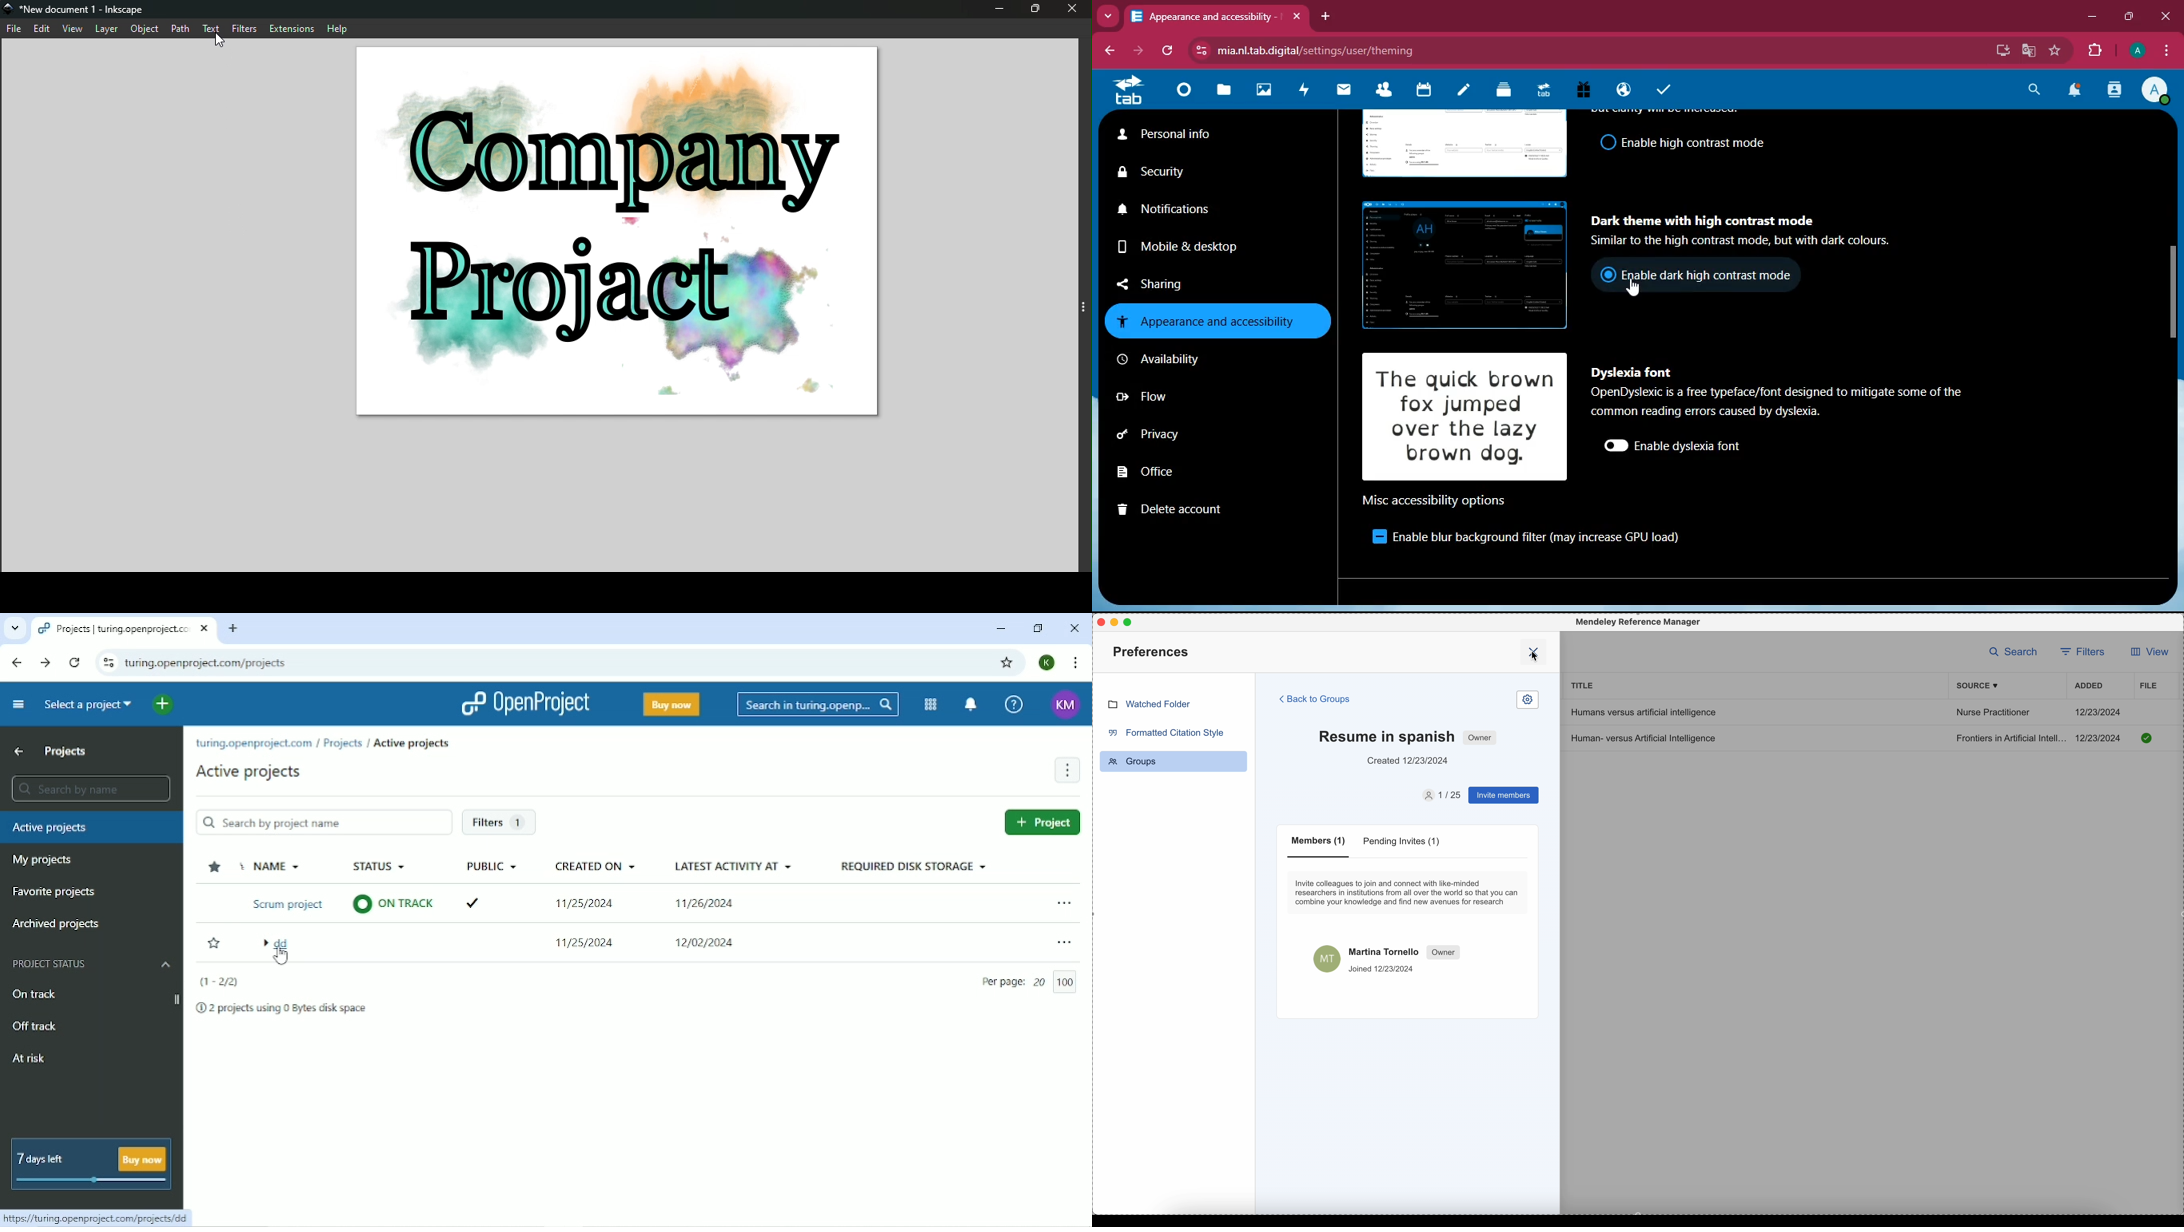 The height and width of the screenshot is (1232, 2184). I want to click on availability, so click(1194, 360).